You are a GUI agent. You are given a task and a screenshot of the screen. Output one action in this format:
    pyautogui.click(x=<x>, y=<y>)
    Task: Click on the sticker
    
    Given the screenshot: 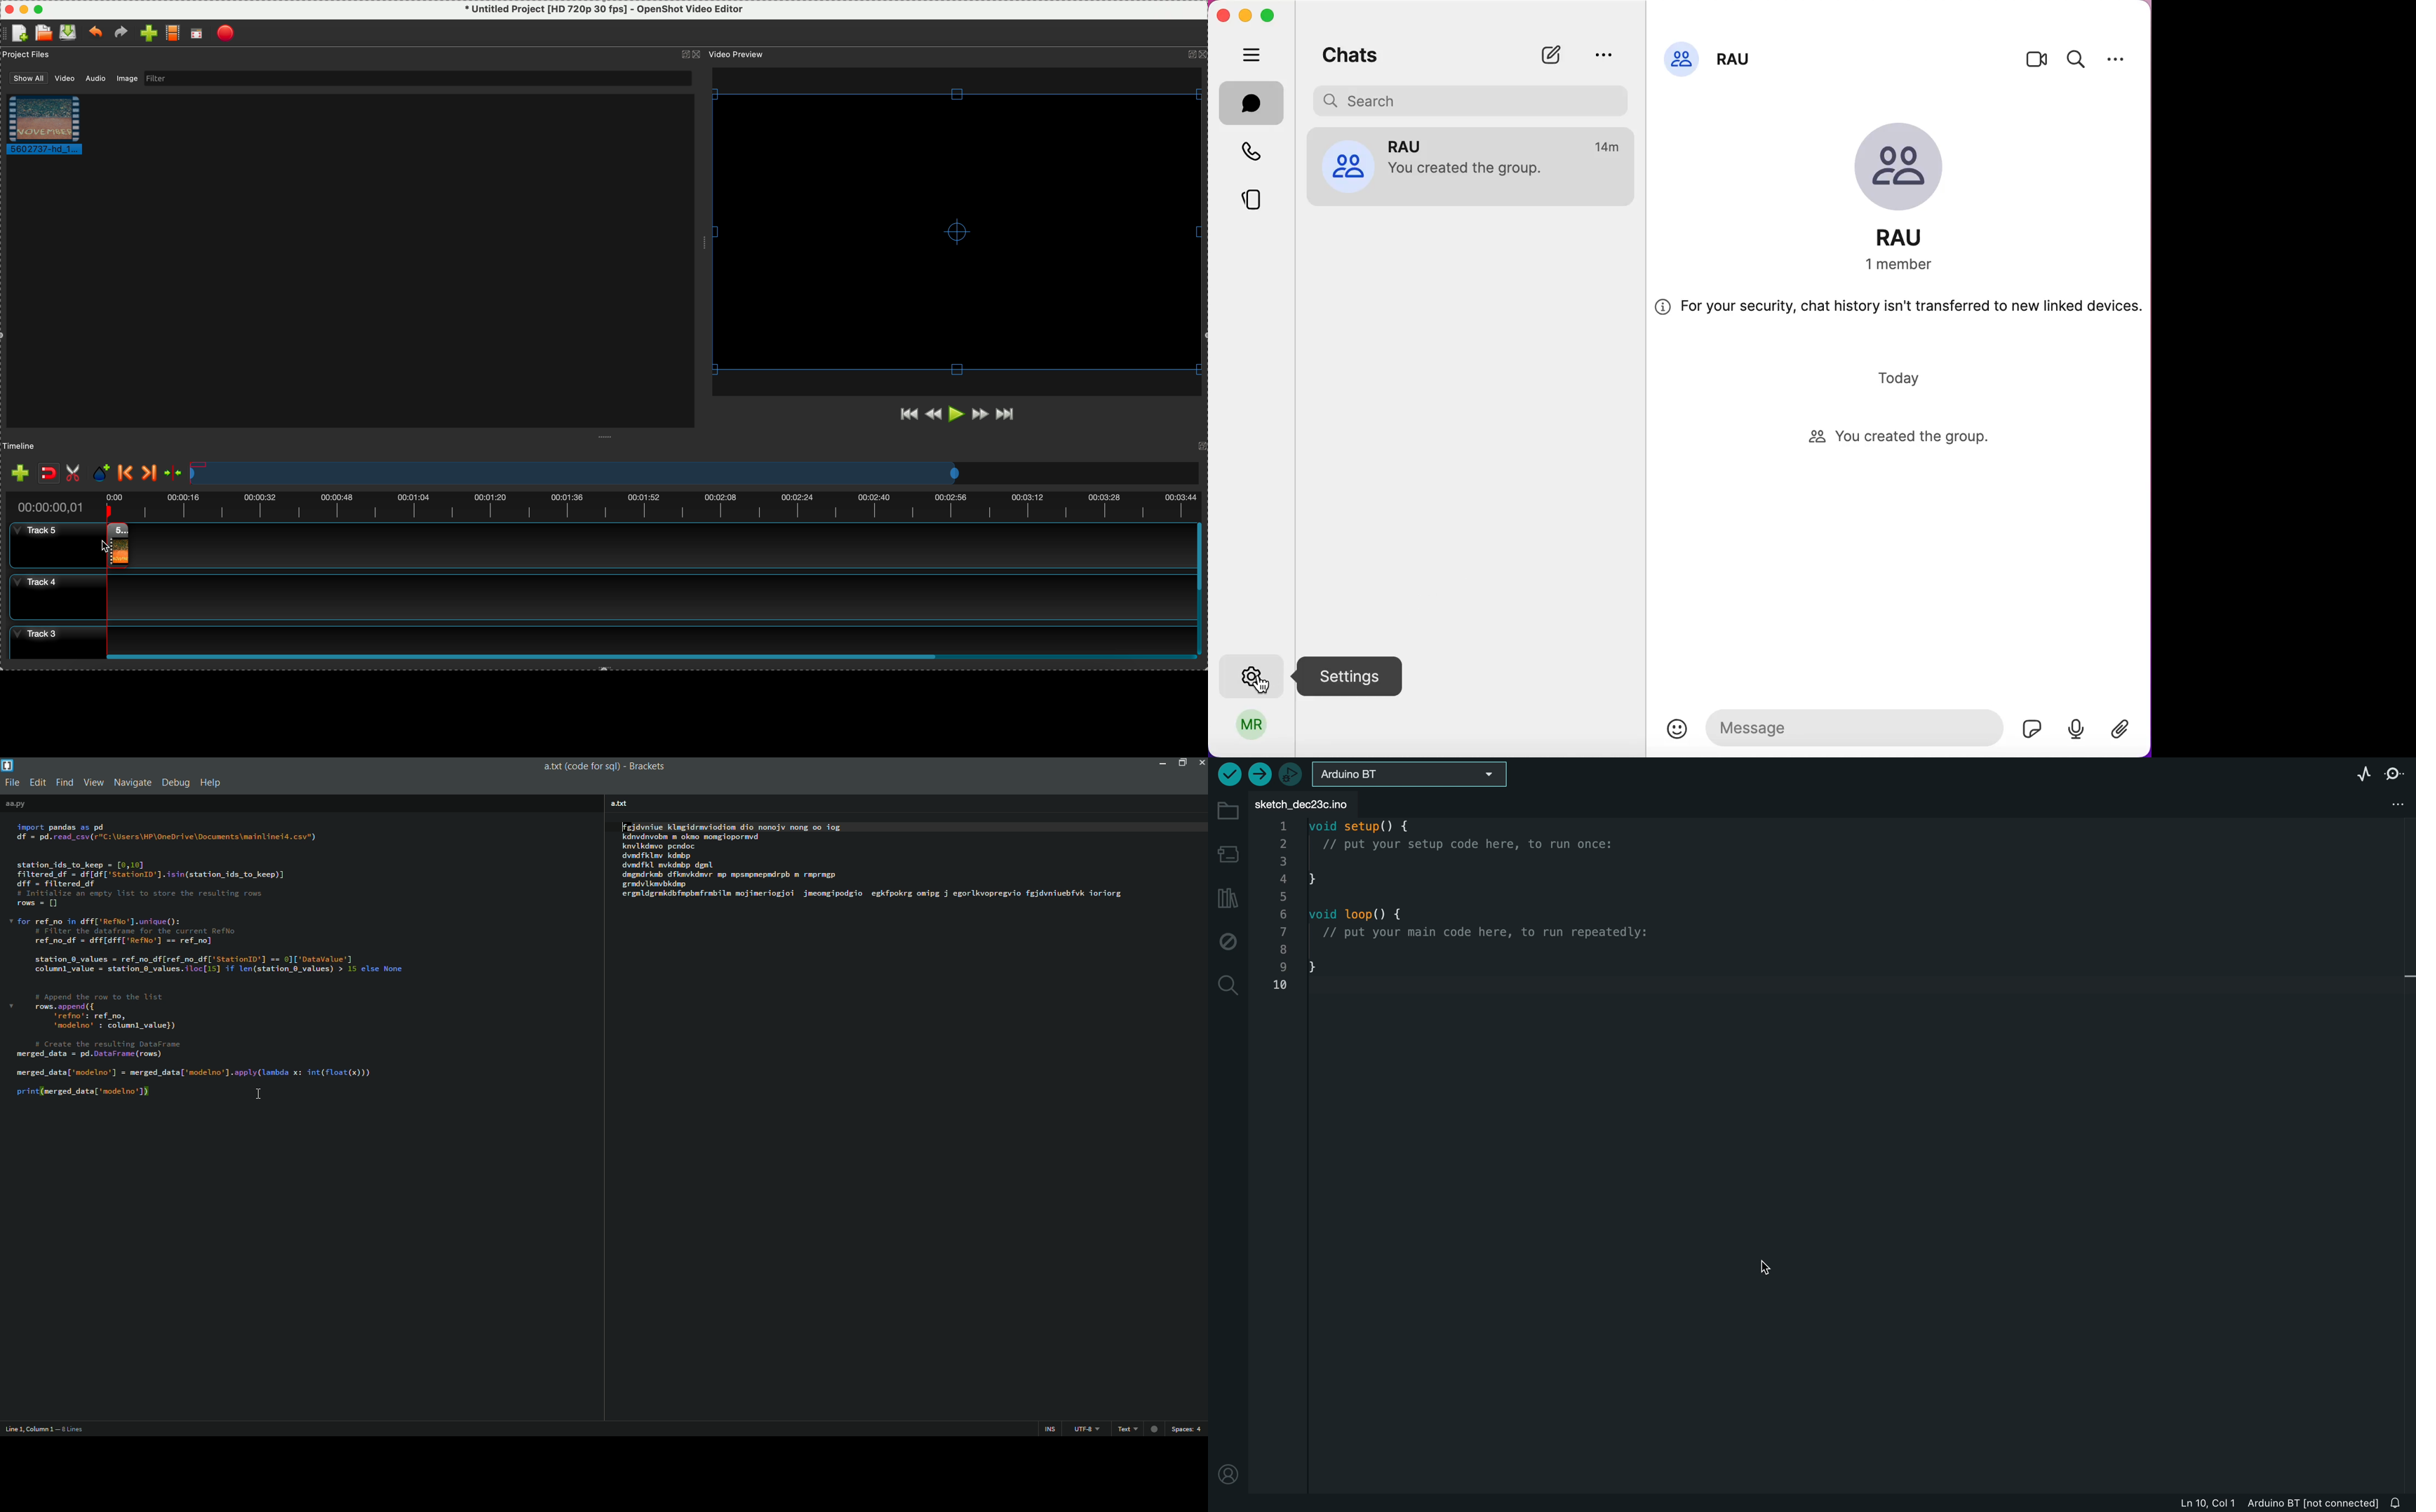 What is the action you would take?
    pyautogui.click(x=2029, y=726)
    